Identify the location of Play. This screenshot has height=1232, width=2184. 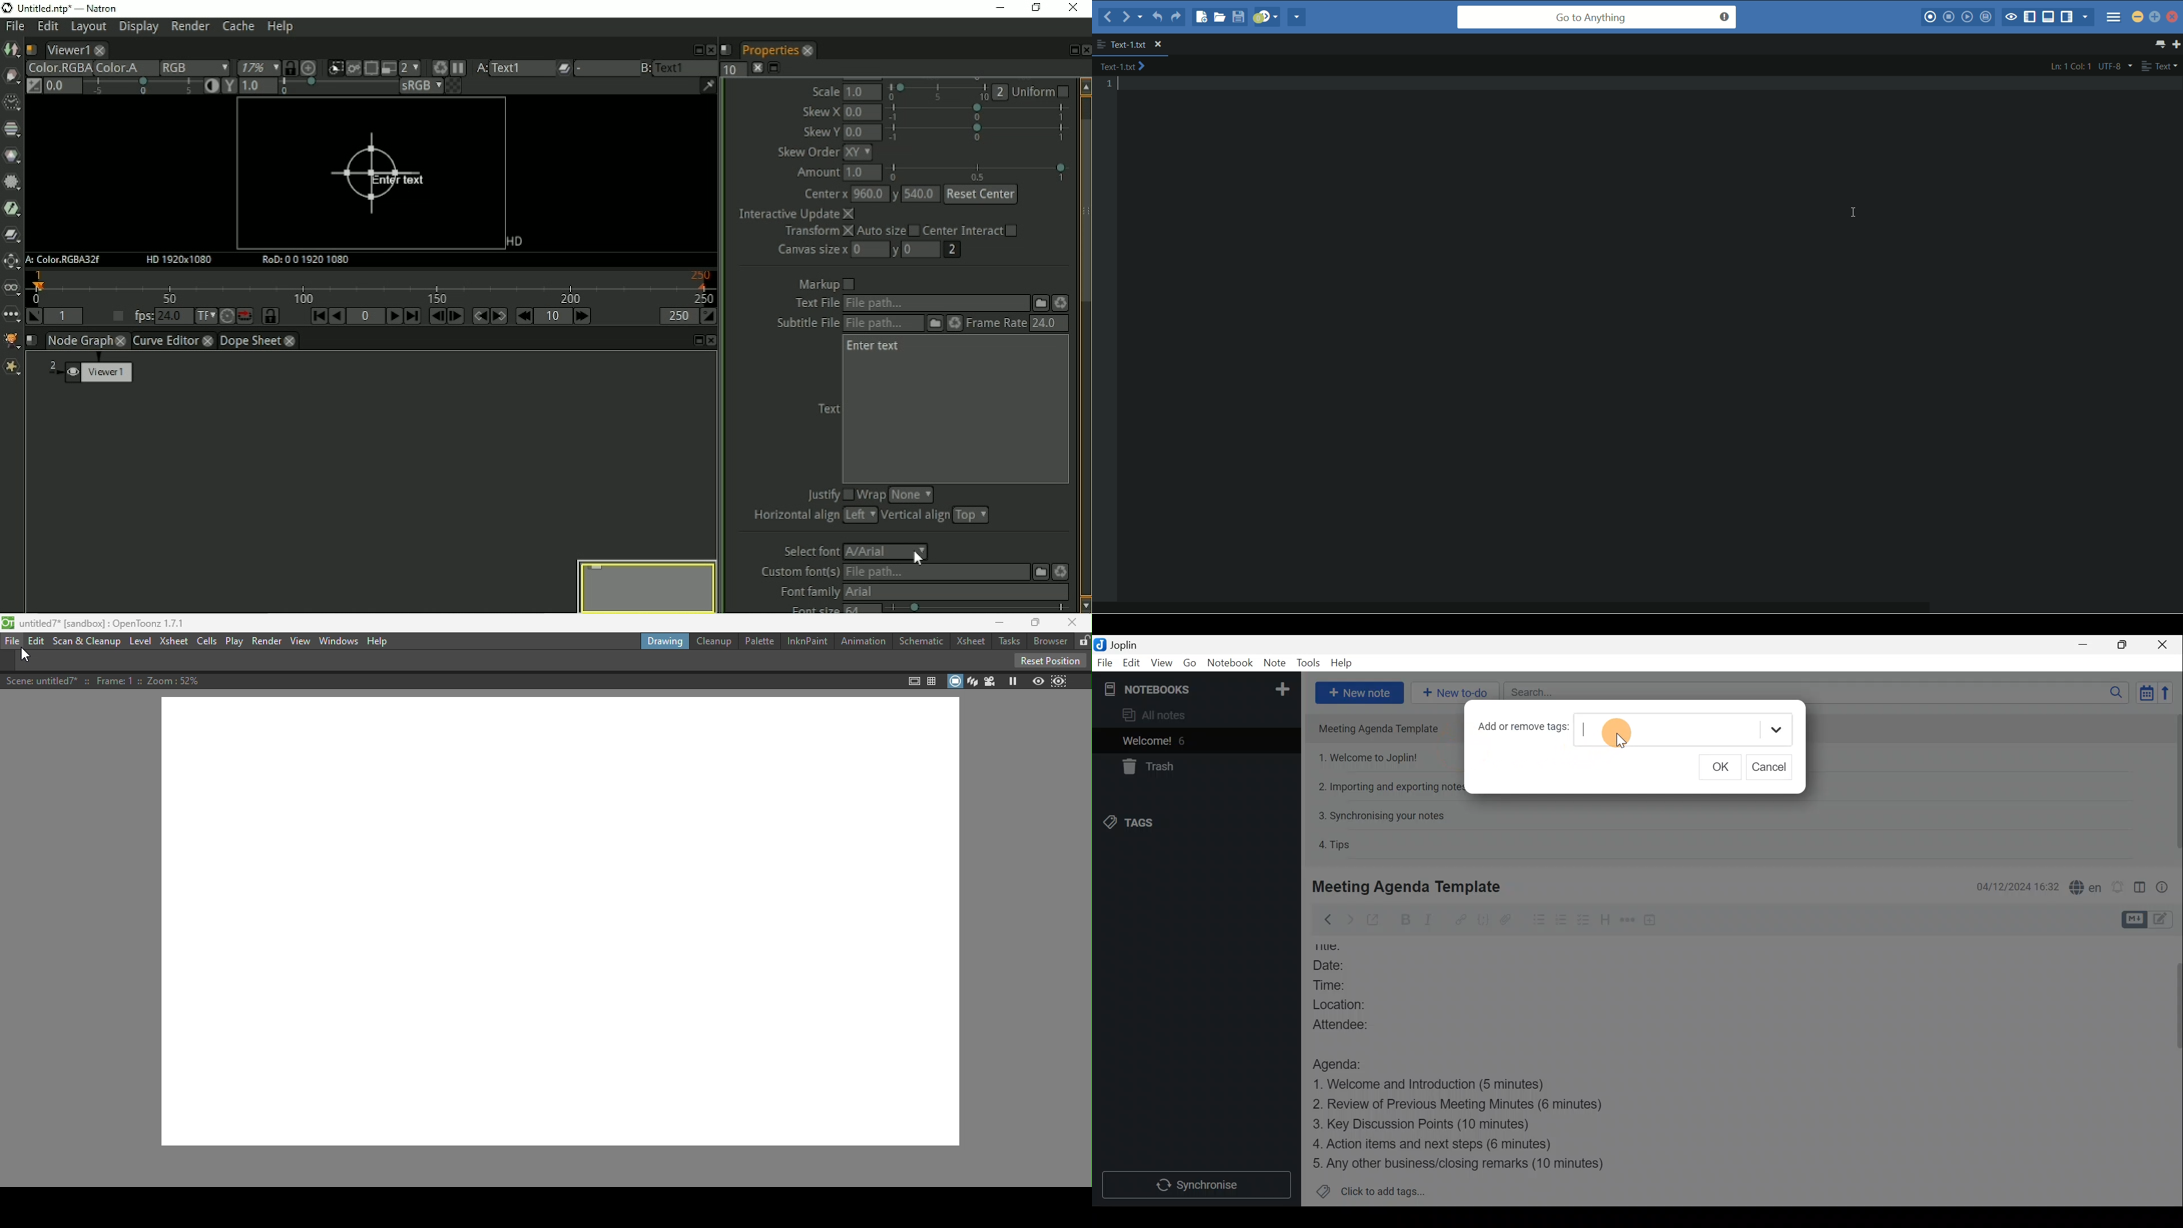
(236, 641).